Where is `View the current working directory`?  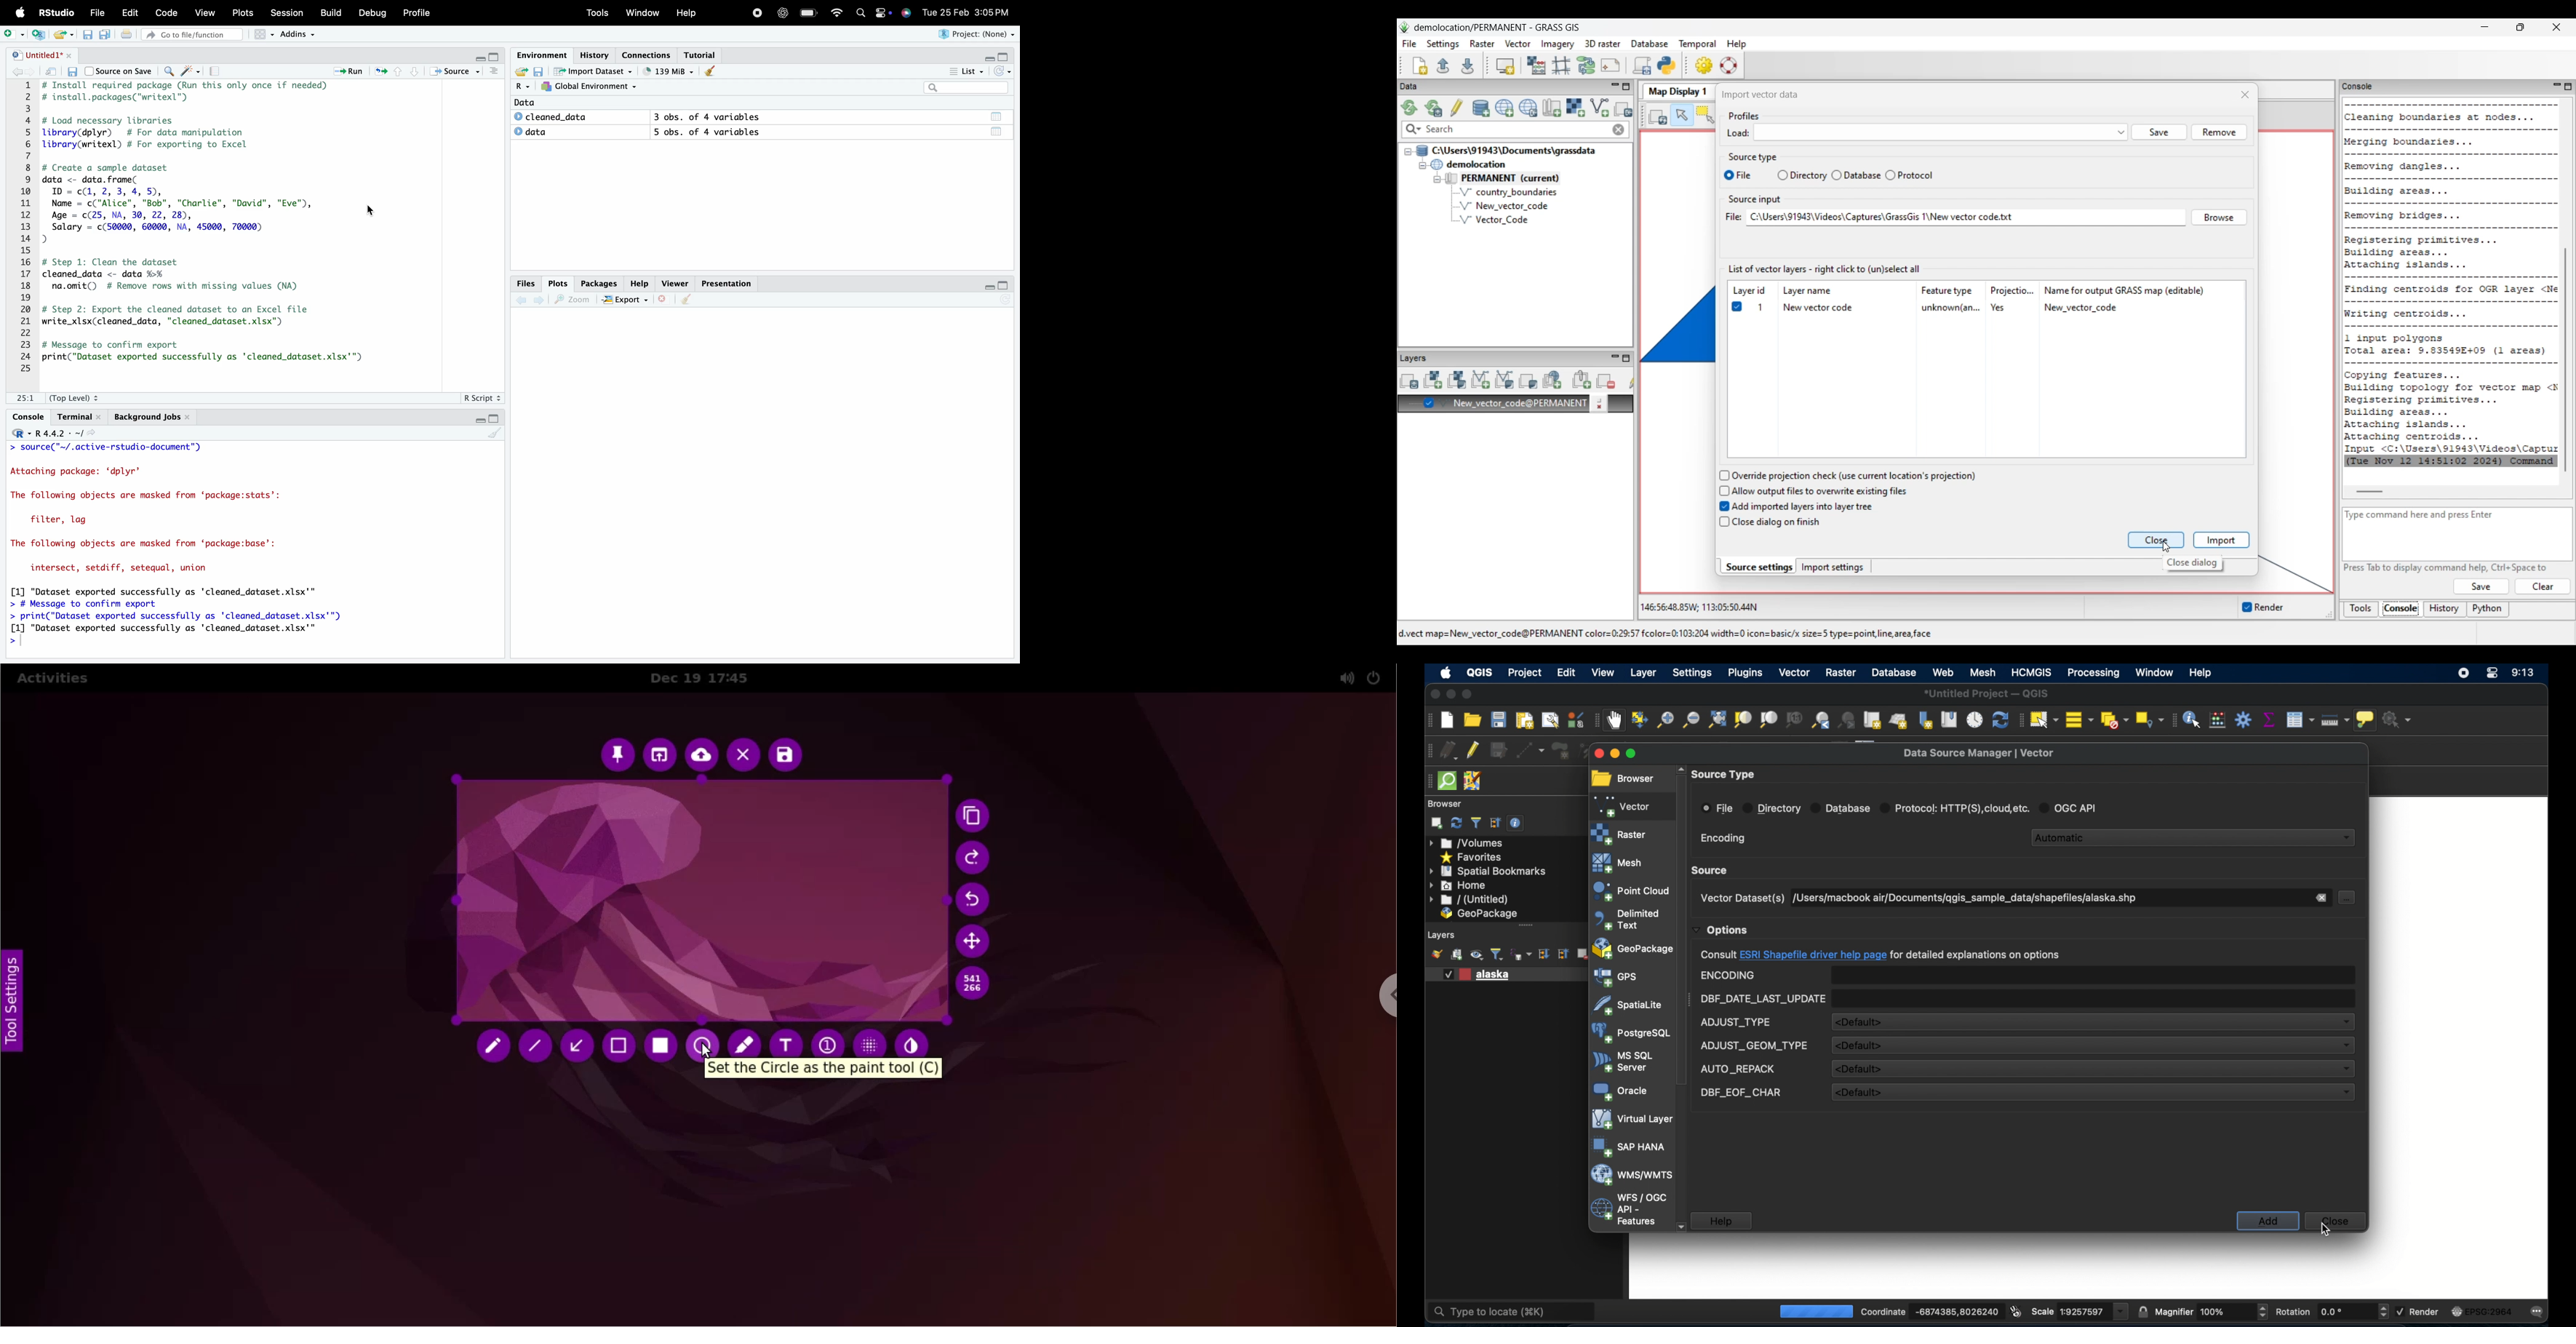 View the current working directory is located at coordinates (93, 432).